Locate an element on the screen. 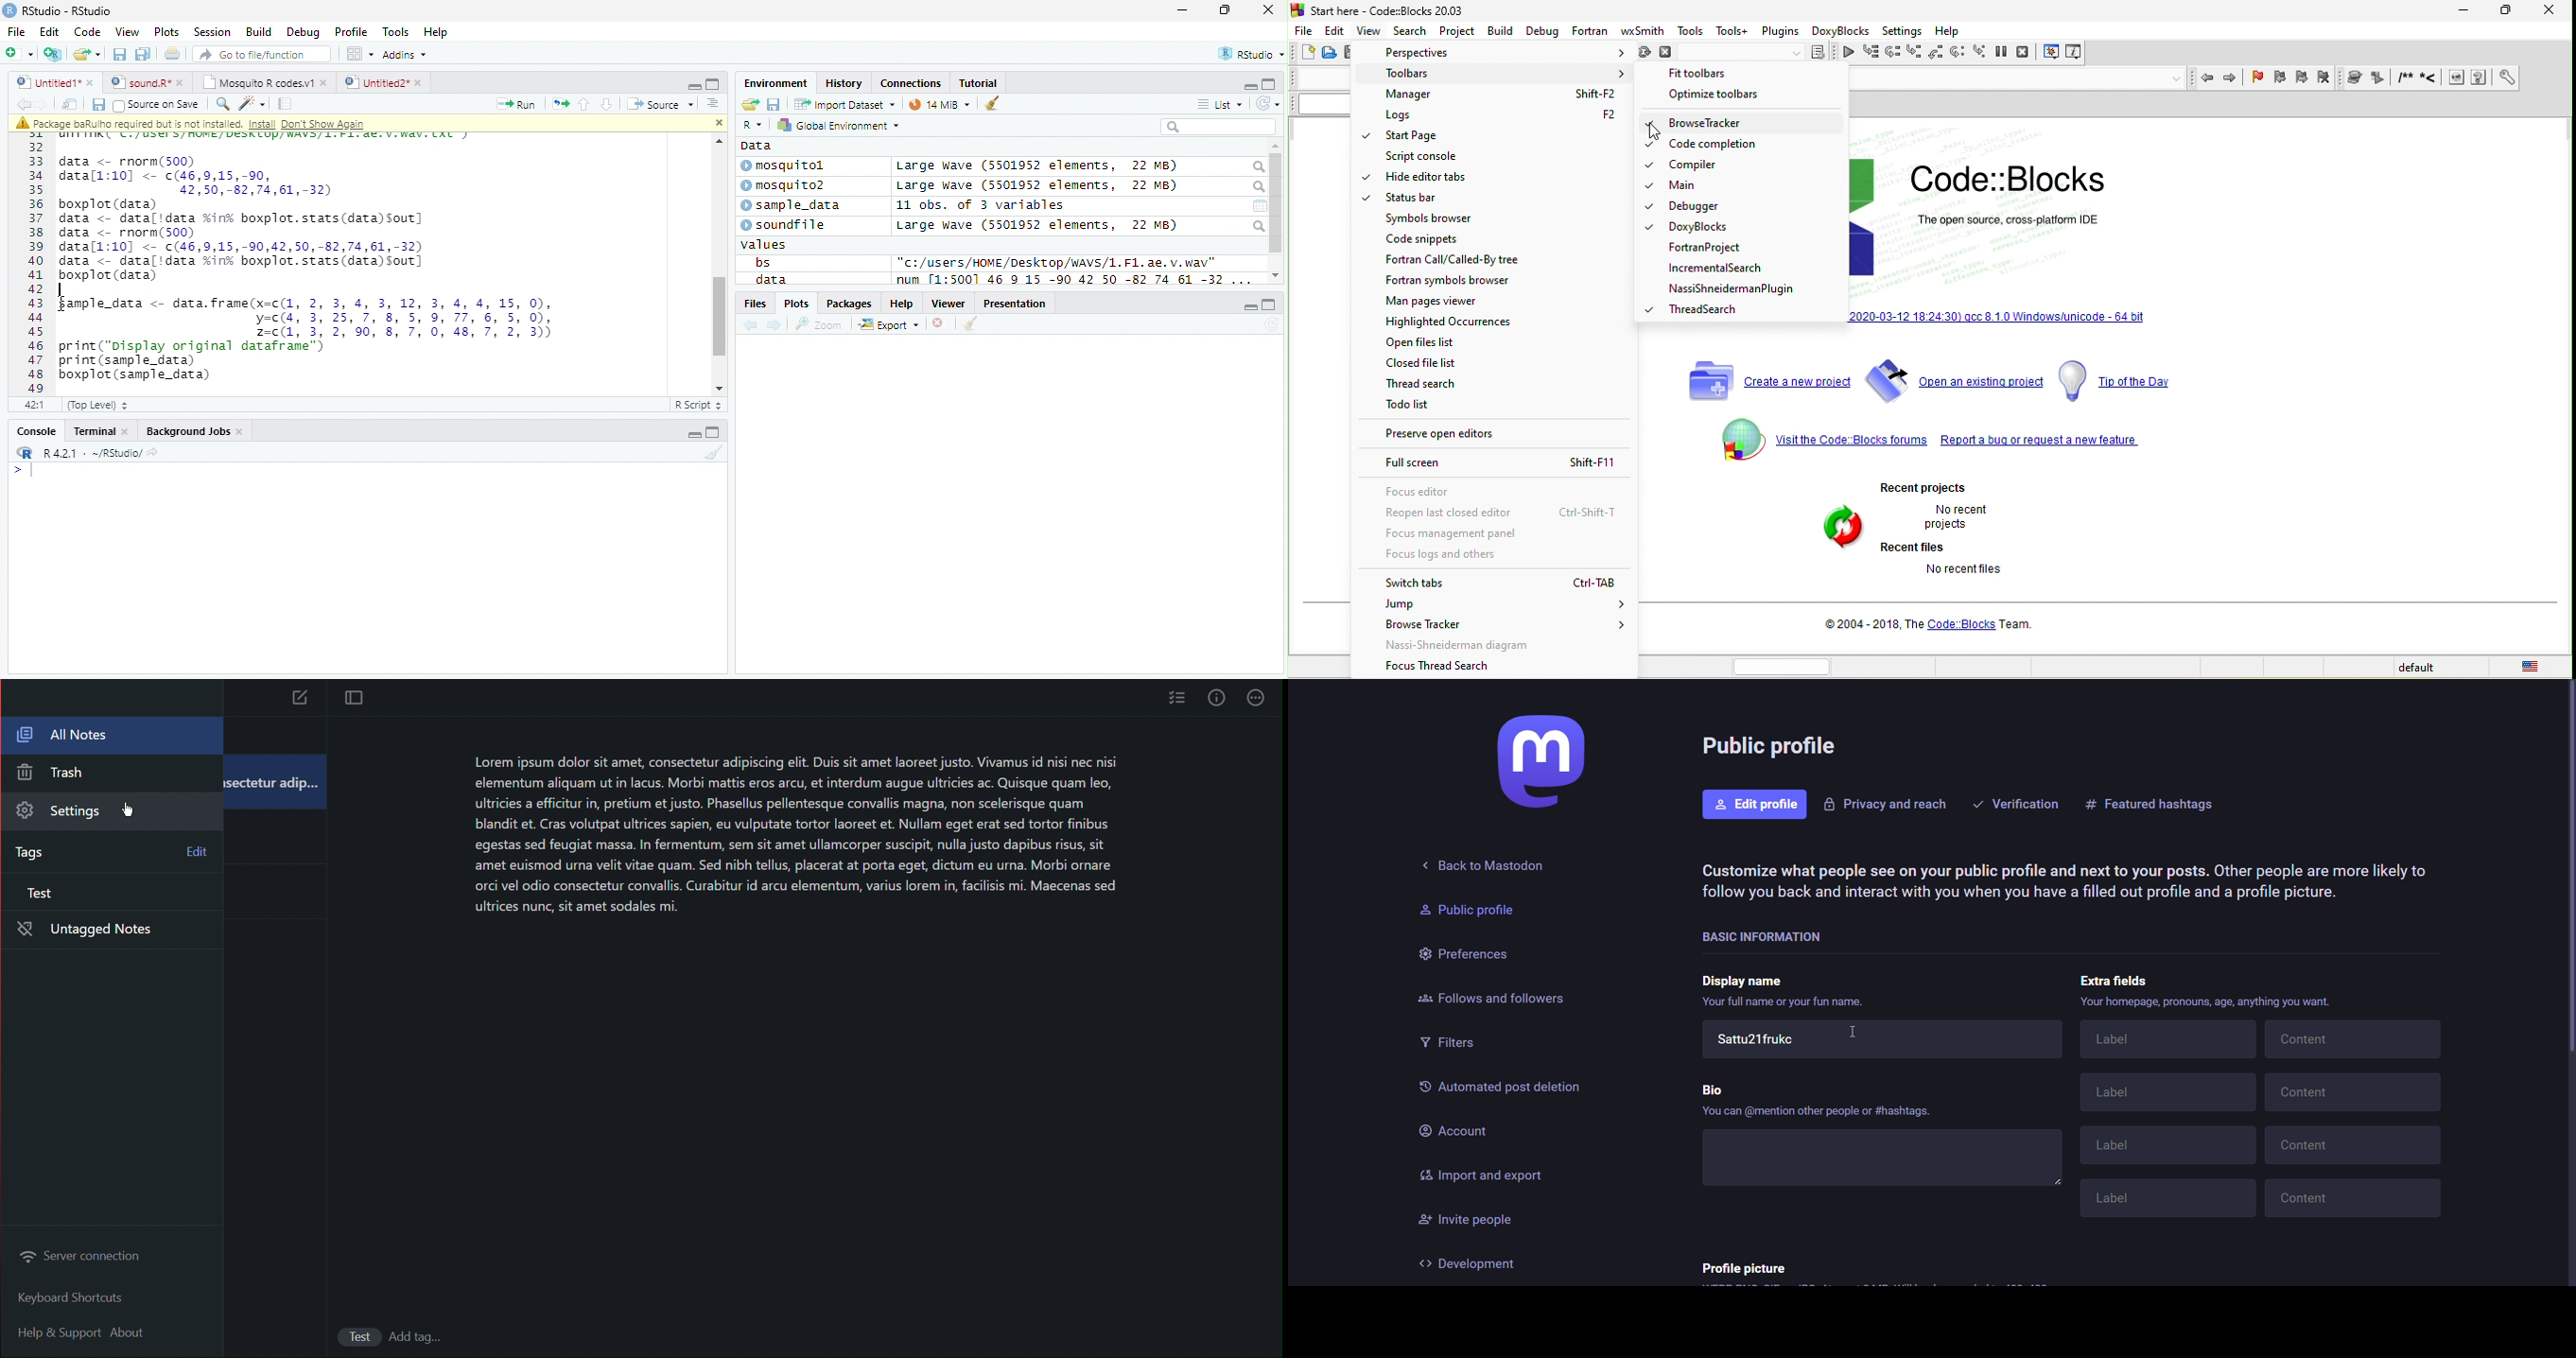 The width and height of the screenshot is (2576, 1372). A Package baRulho required but is not installed. Install Don't Show Again is located at coordinates (229, 123).